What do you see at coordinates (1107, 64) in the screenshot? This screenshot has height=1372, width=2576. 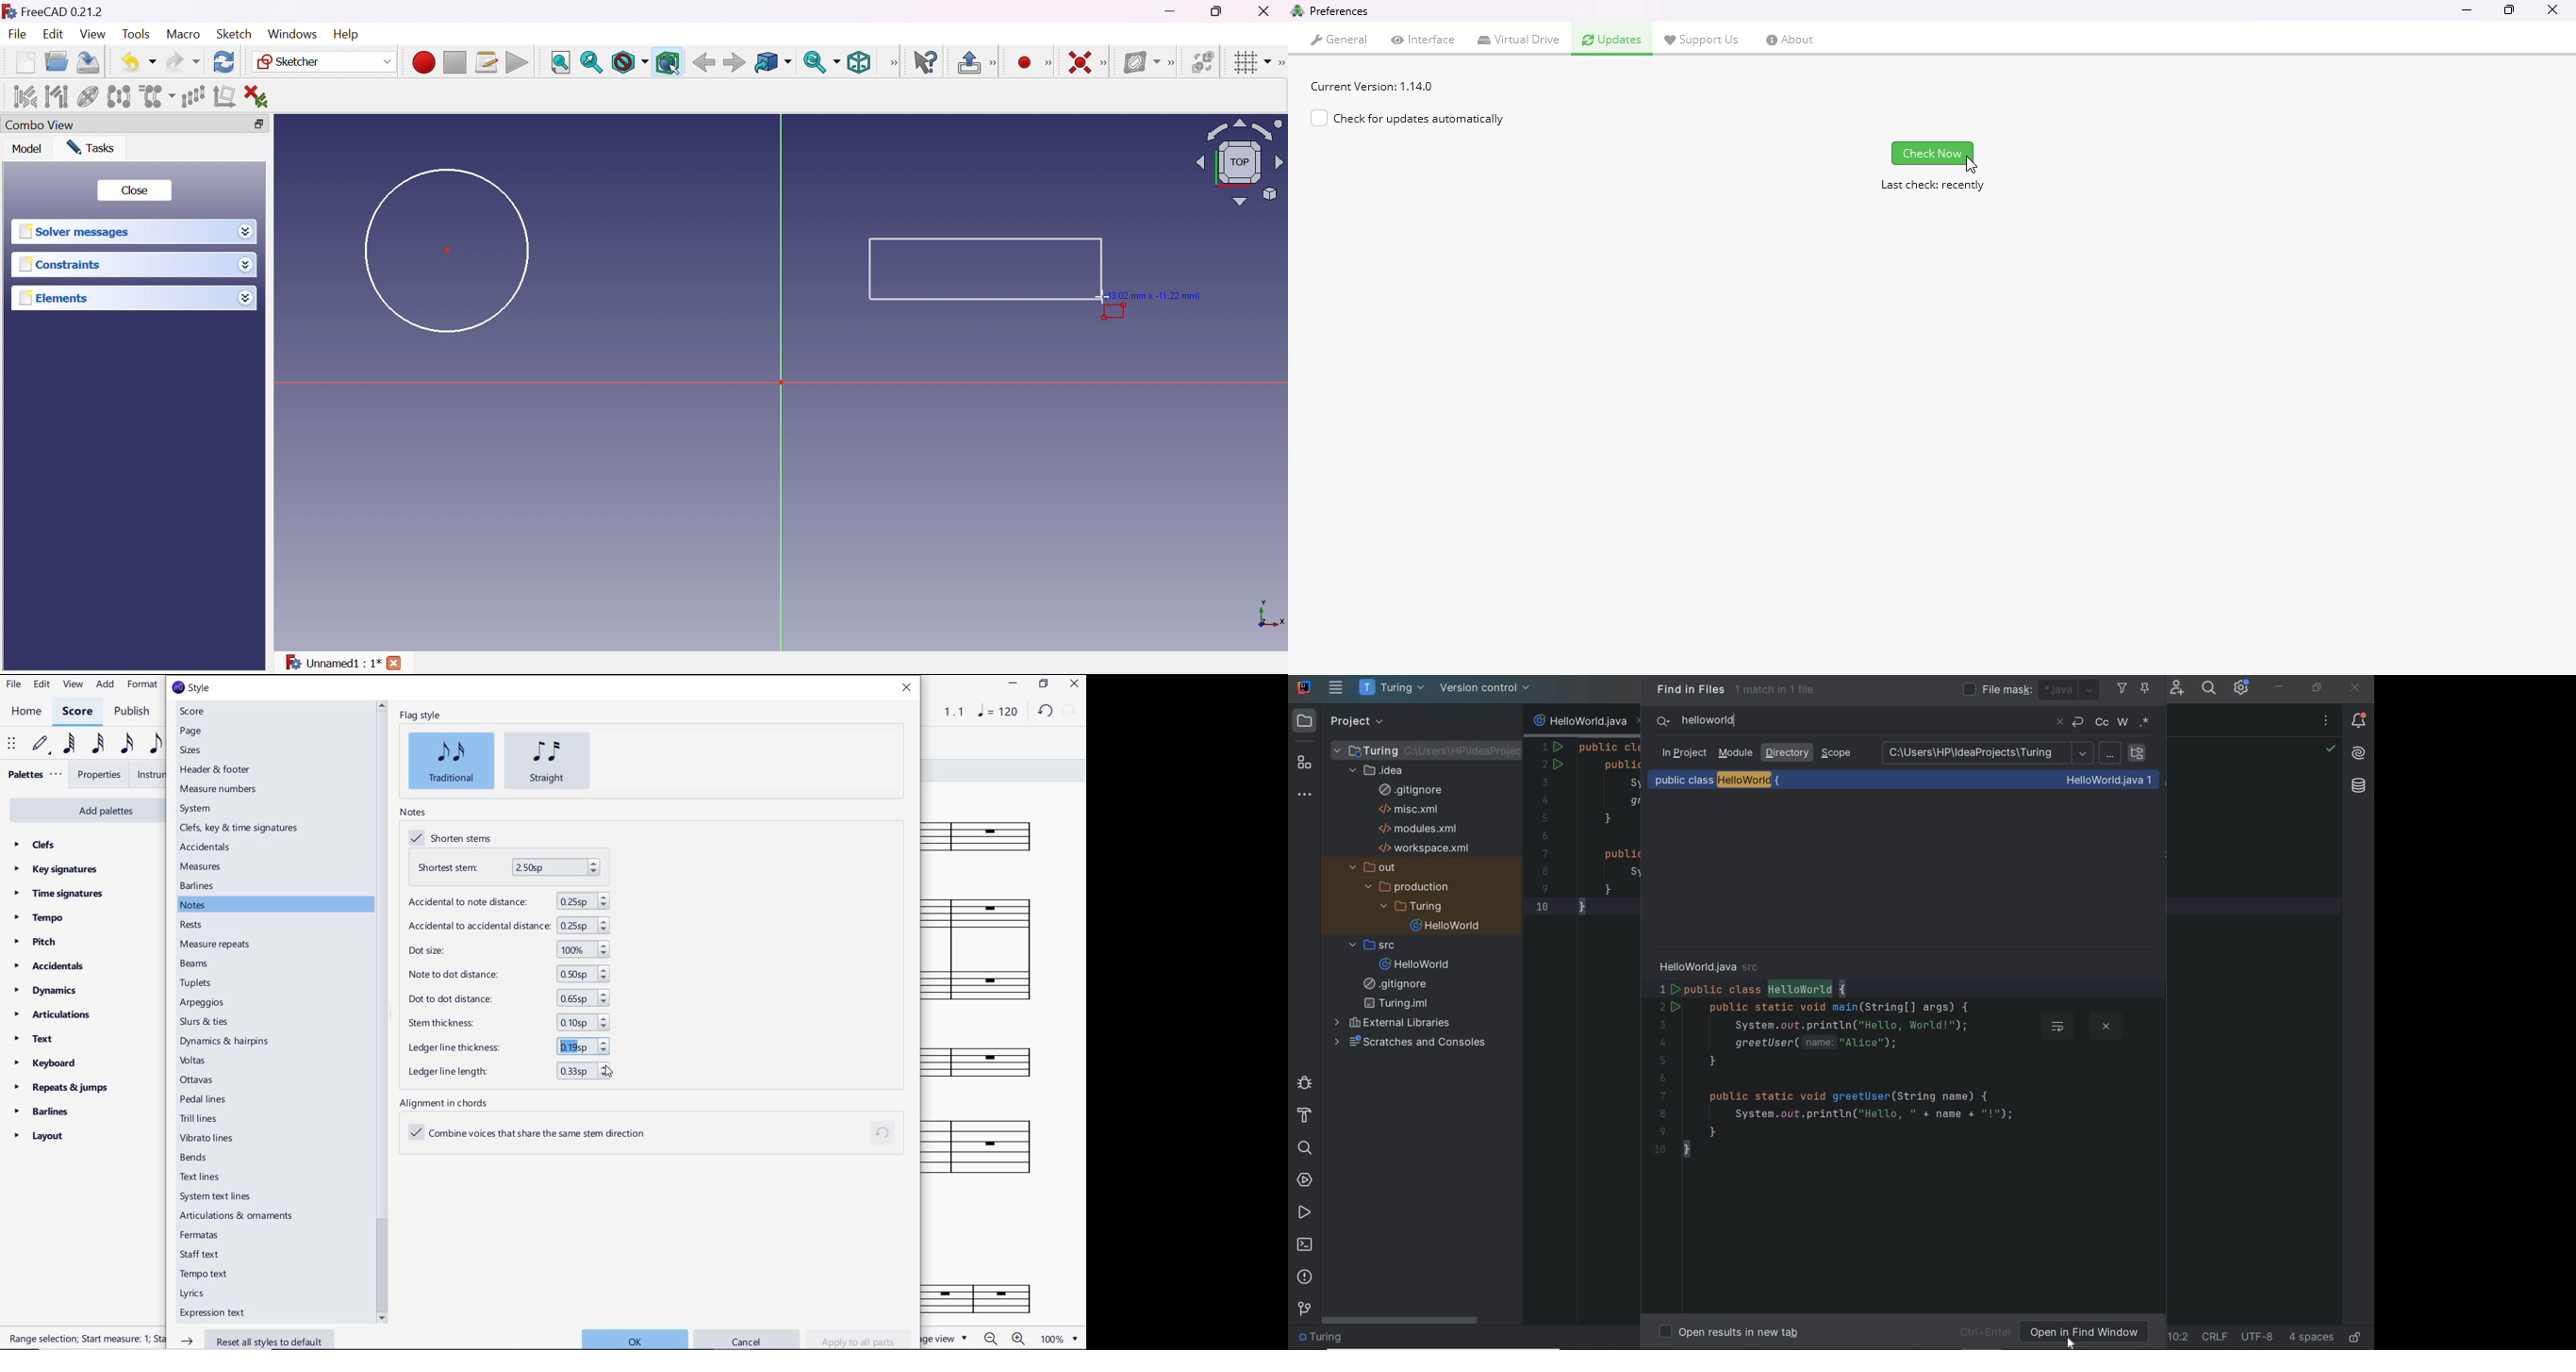 I see `[Sketcher constraints]` at bounding box center [1107, 64].